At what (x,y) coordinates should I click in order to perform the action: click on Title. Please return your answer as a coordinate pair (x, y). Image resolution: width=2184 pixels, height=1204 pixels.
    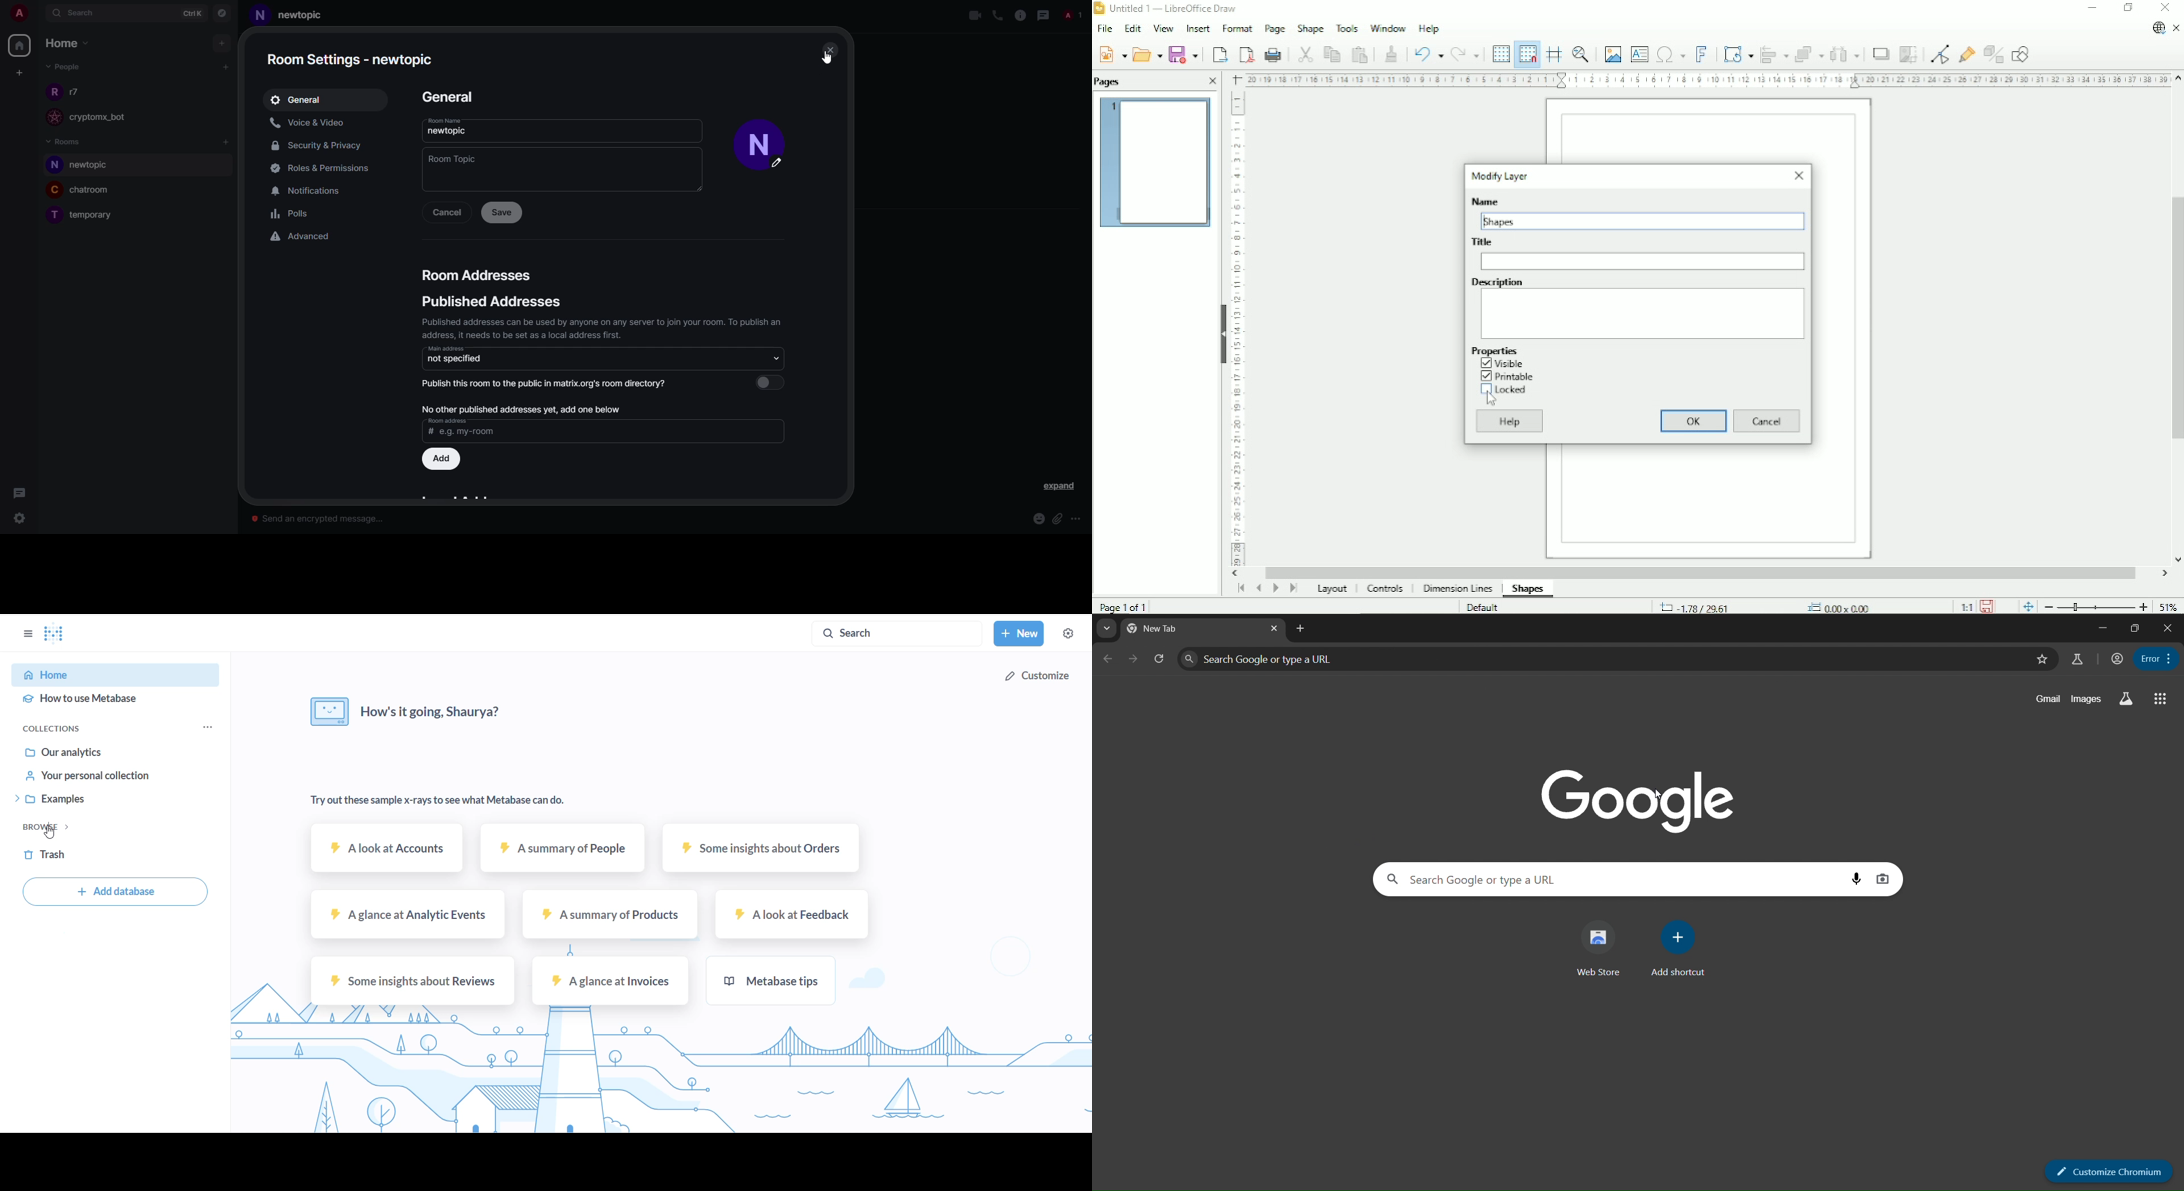
    Looking at the image, I should click on (1483, 242).